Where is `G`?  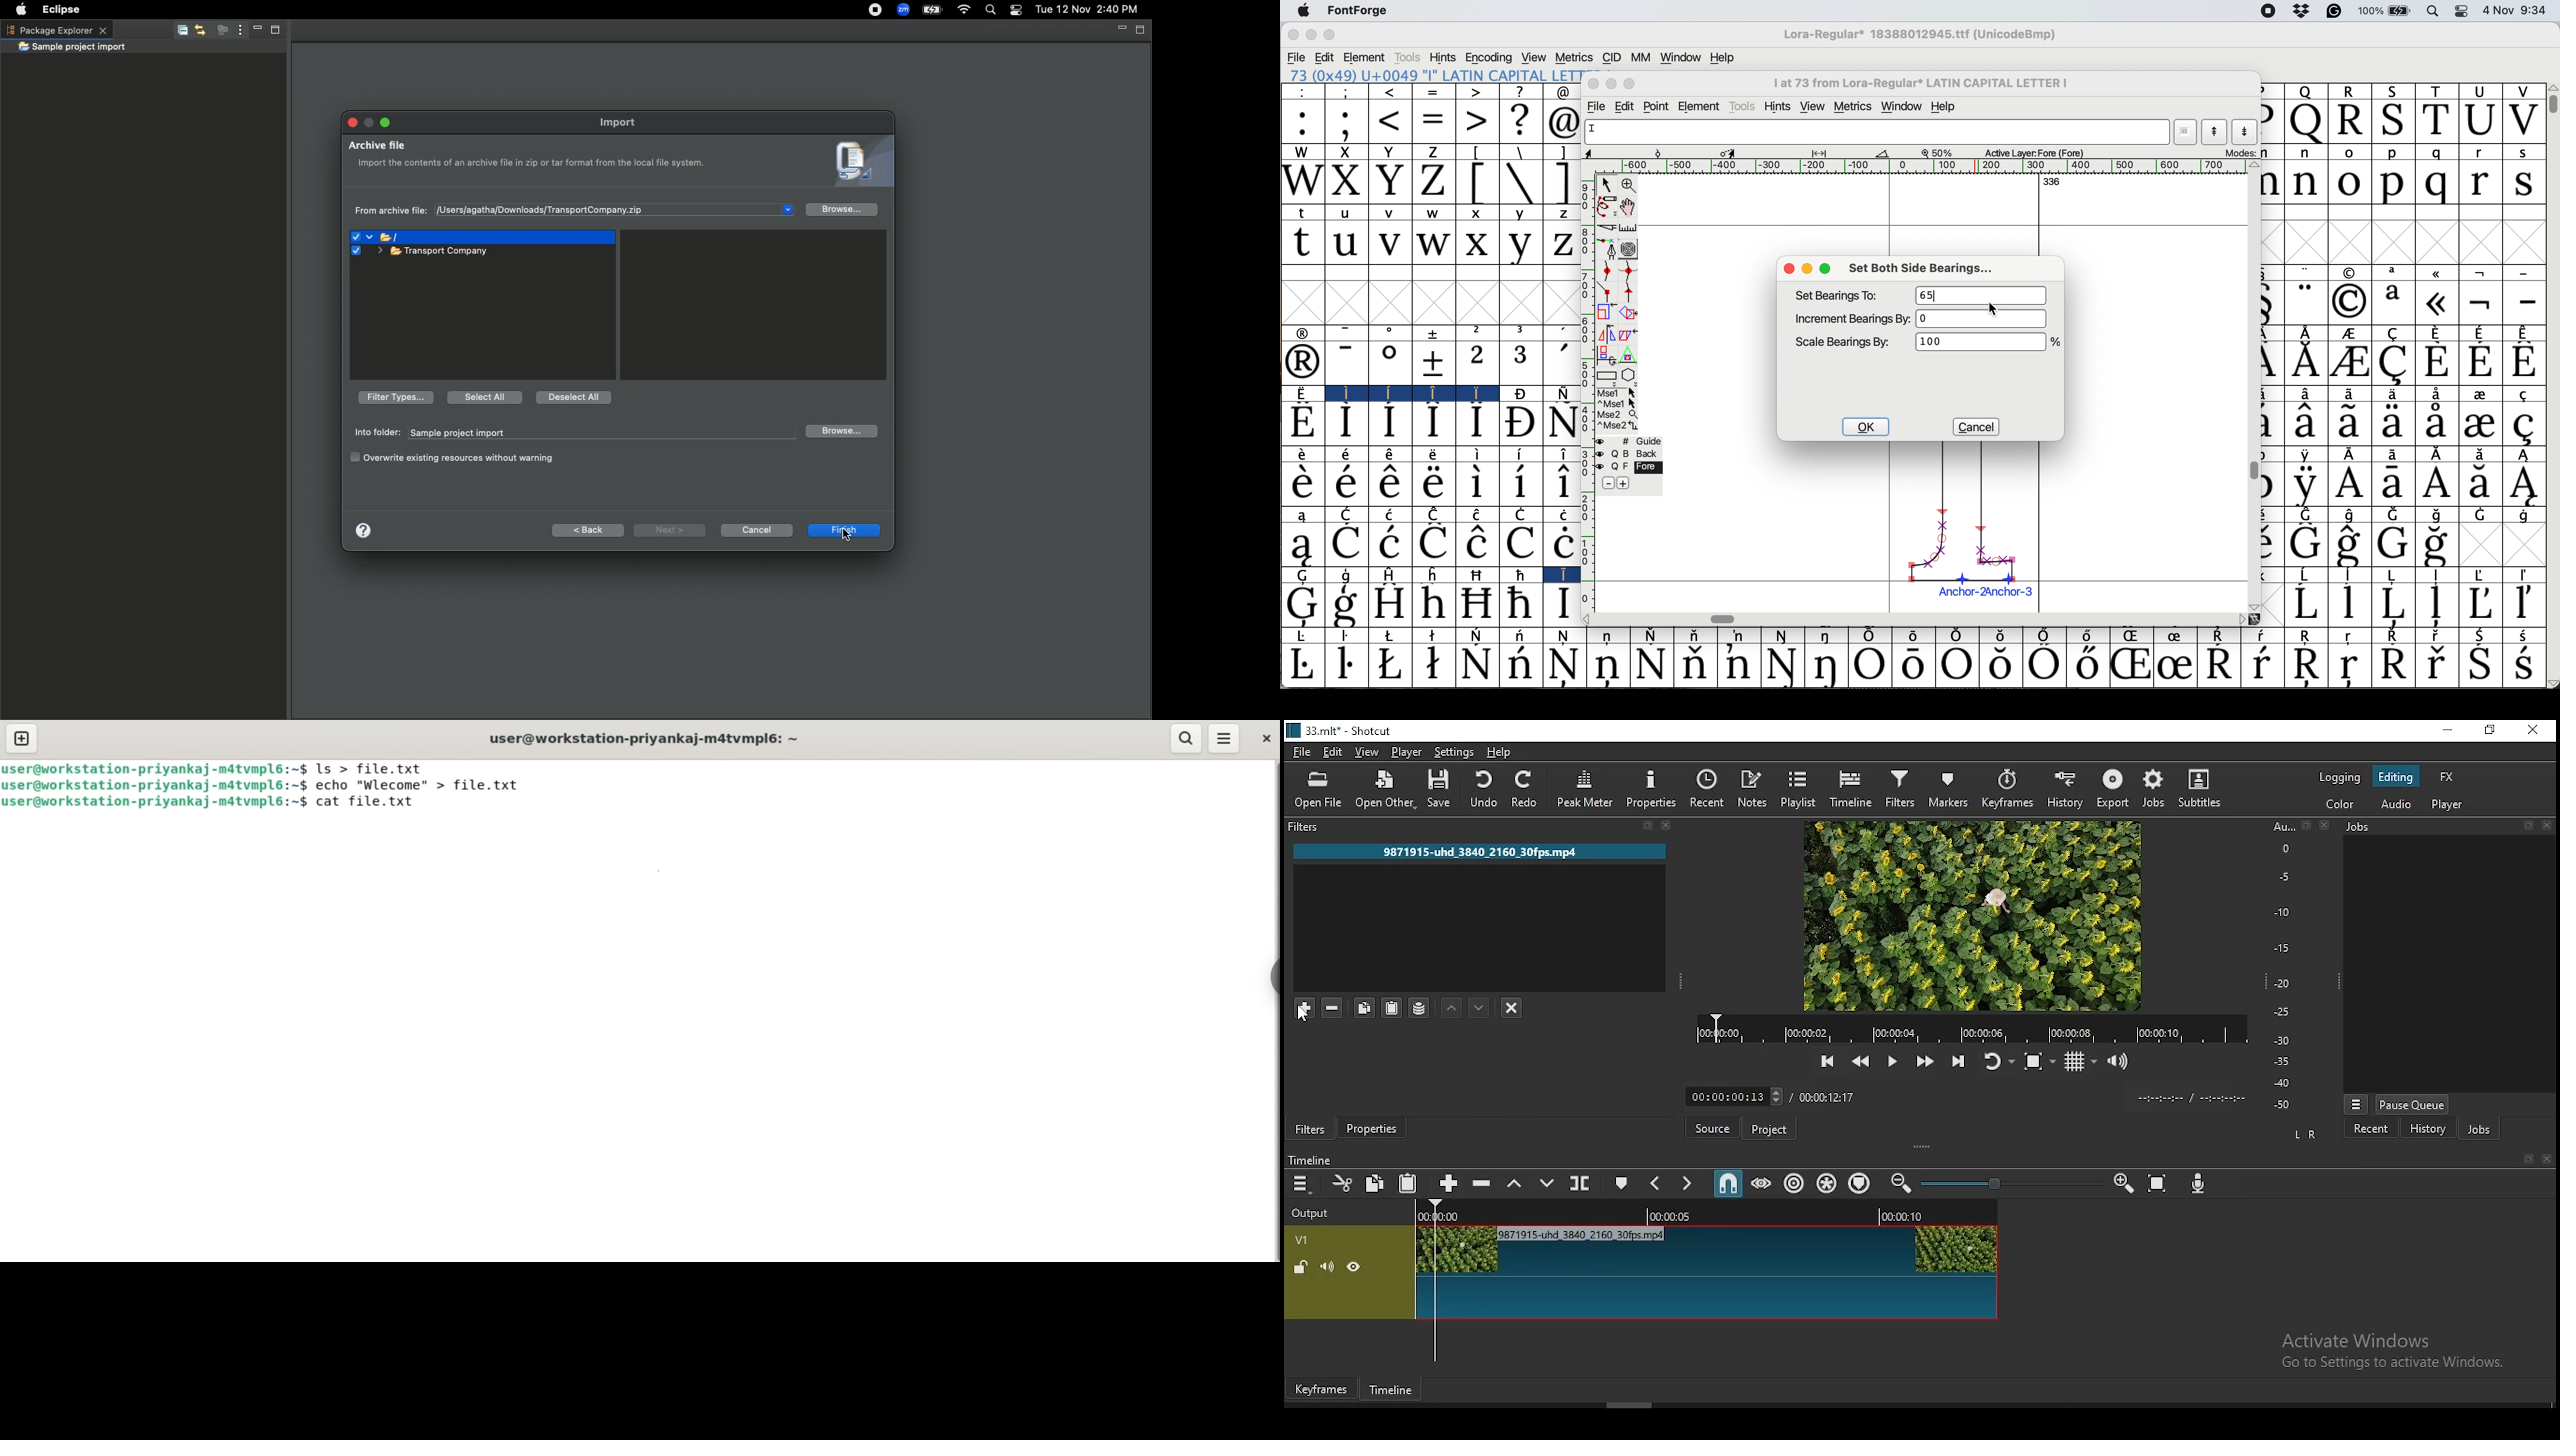 G is located at coordinates (1304, 577).